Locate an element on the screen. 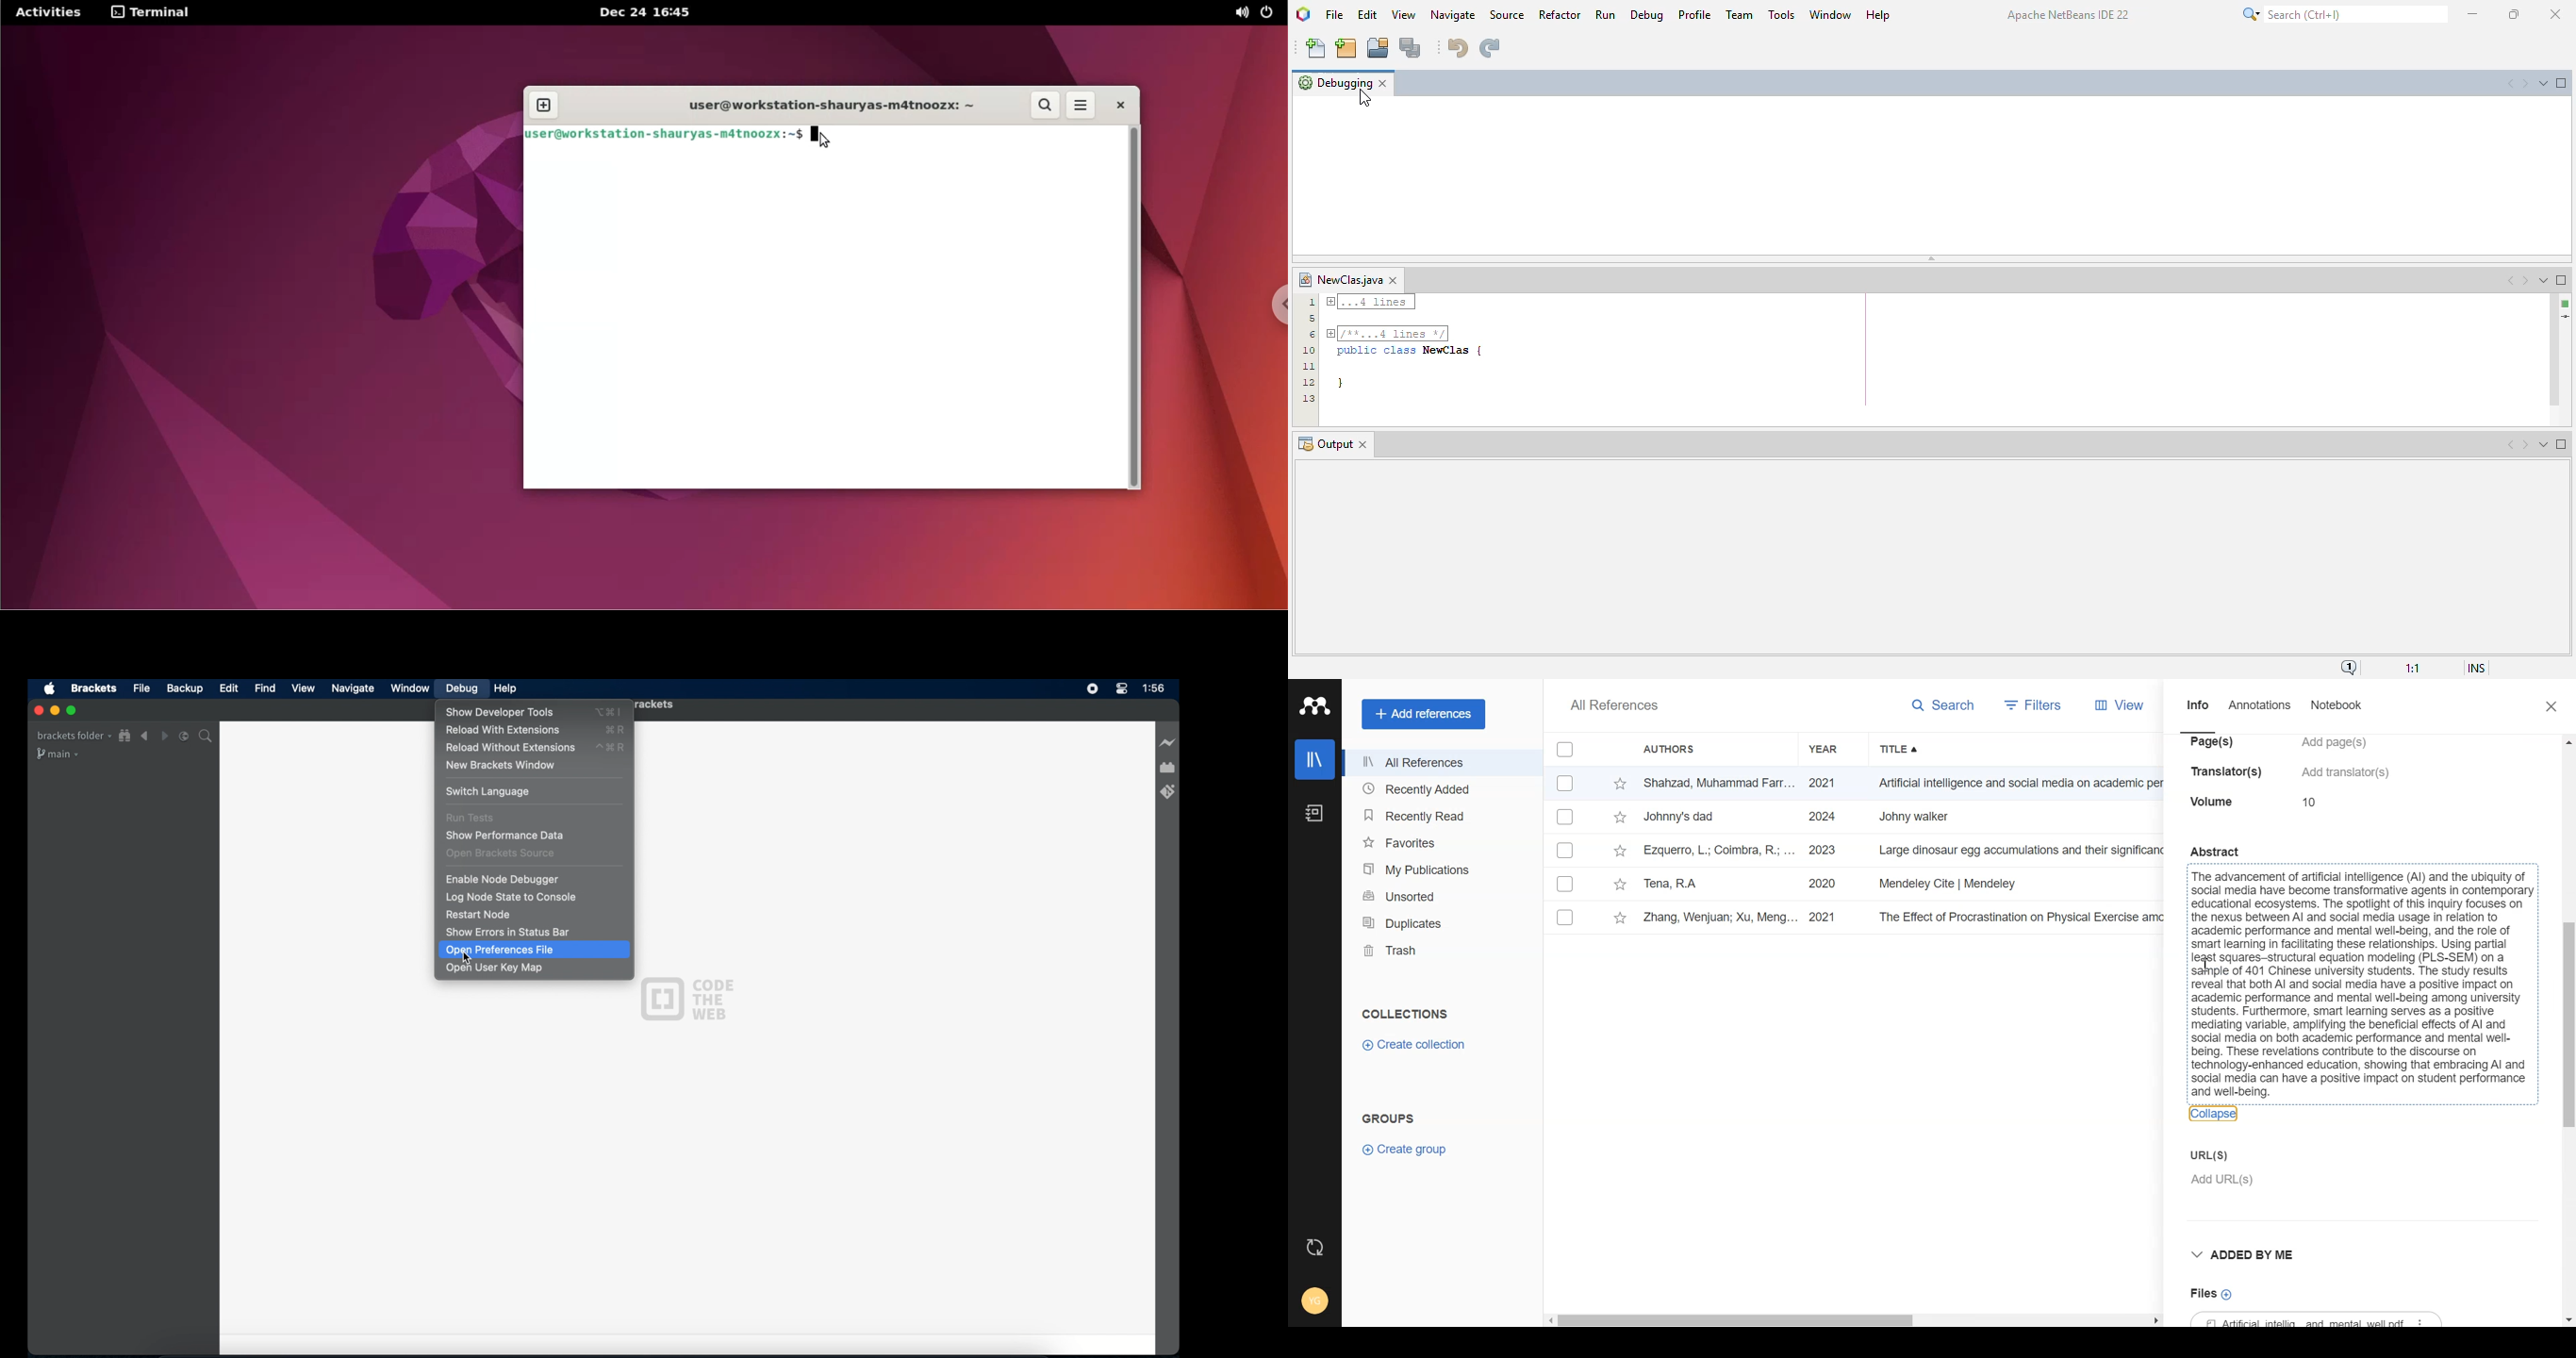 Image resolution: width=2576 pixels, height=1372 pixels. Collapse is located at coordinates (2218, 1114).